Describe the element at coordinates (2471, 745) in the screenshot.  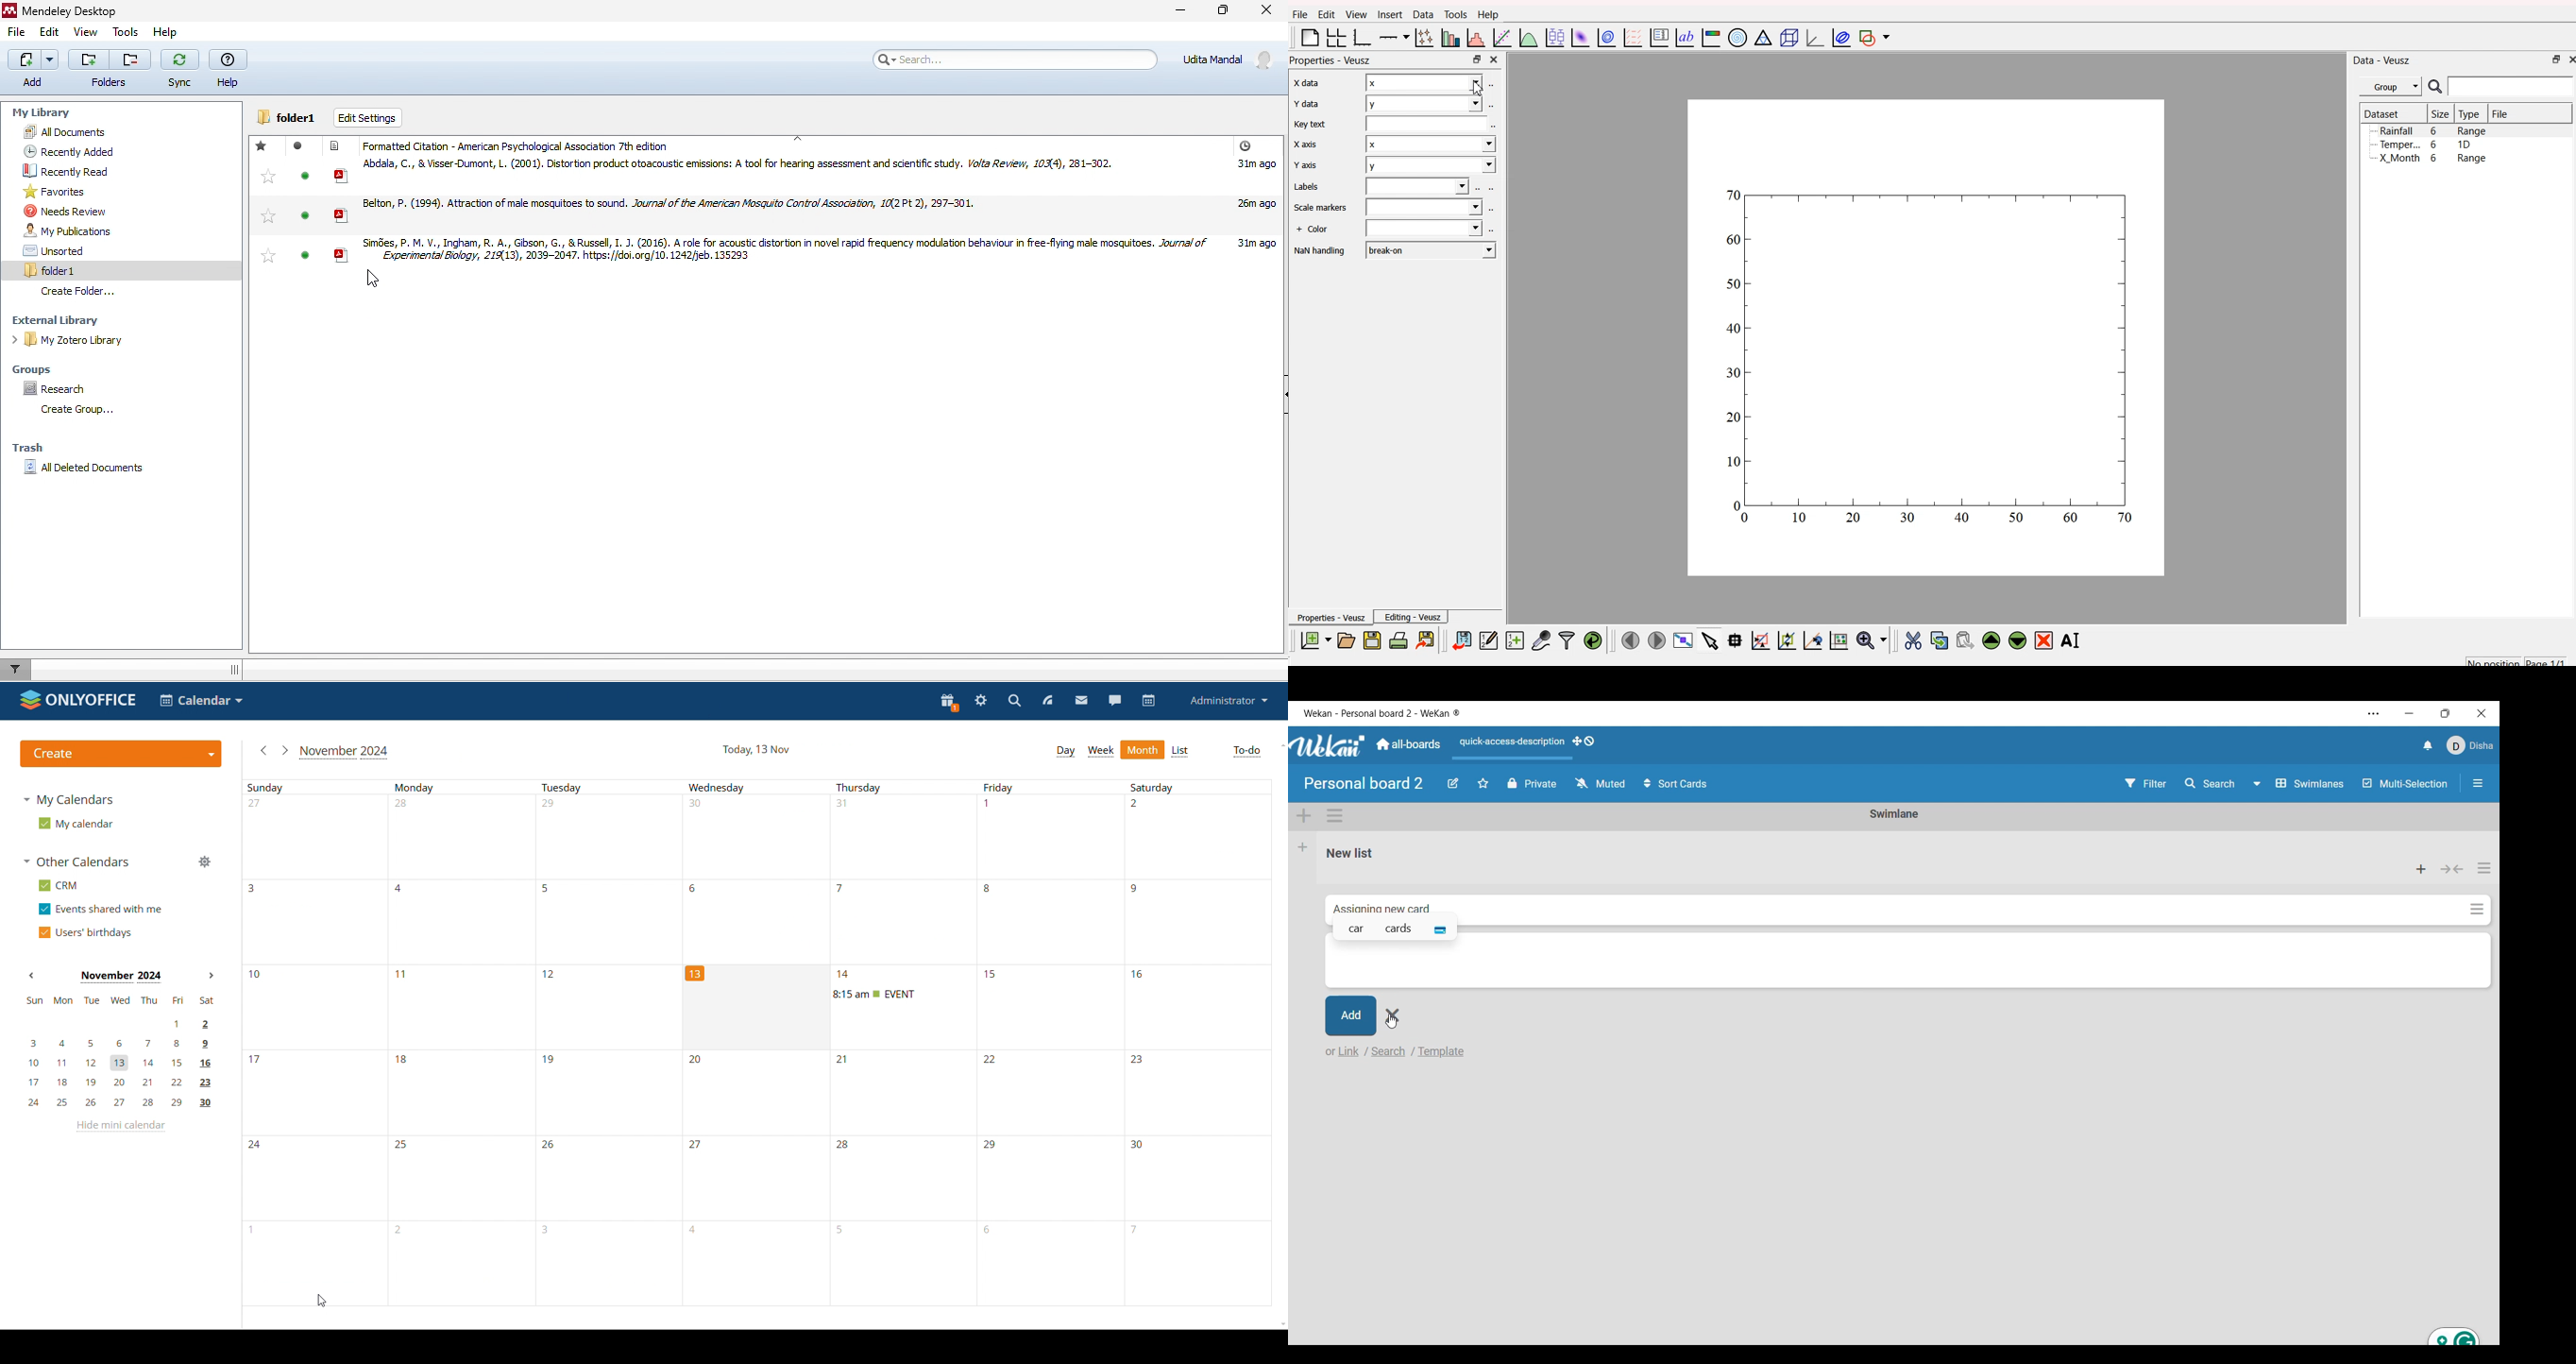
I see `Current account` at that location.